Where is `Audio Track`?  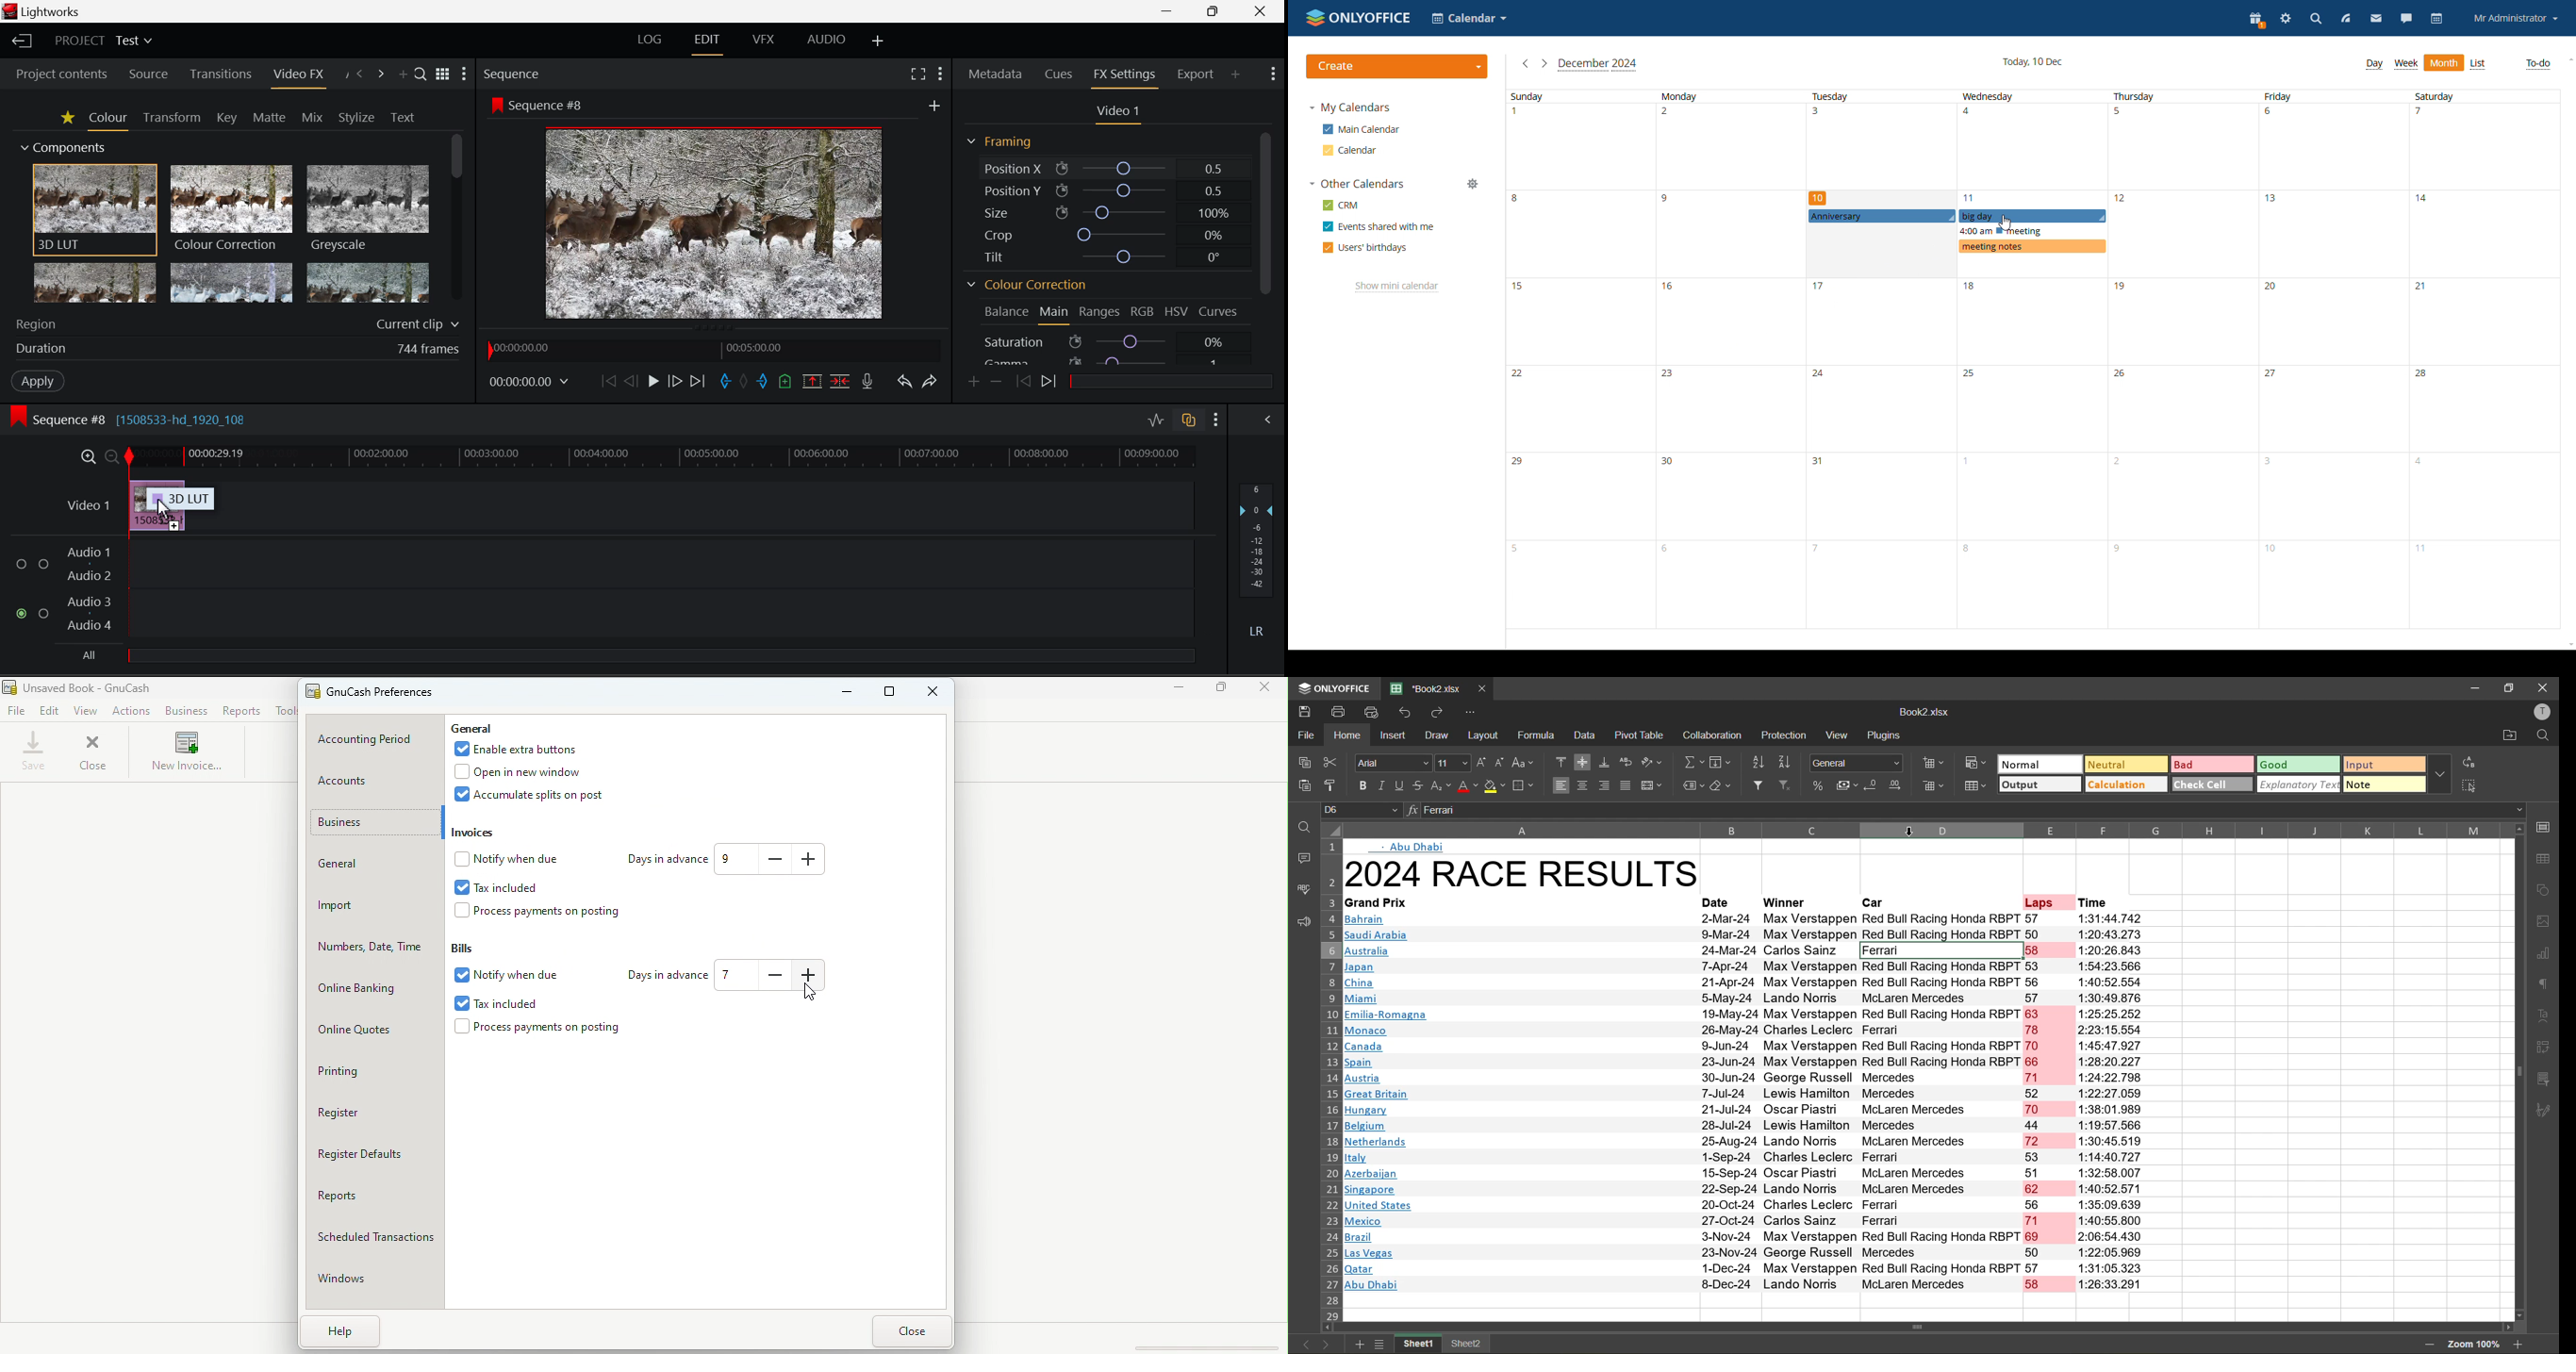
Audio Track is located at coordinates (662, 611).